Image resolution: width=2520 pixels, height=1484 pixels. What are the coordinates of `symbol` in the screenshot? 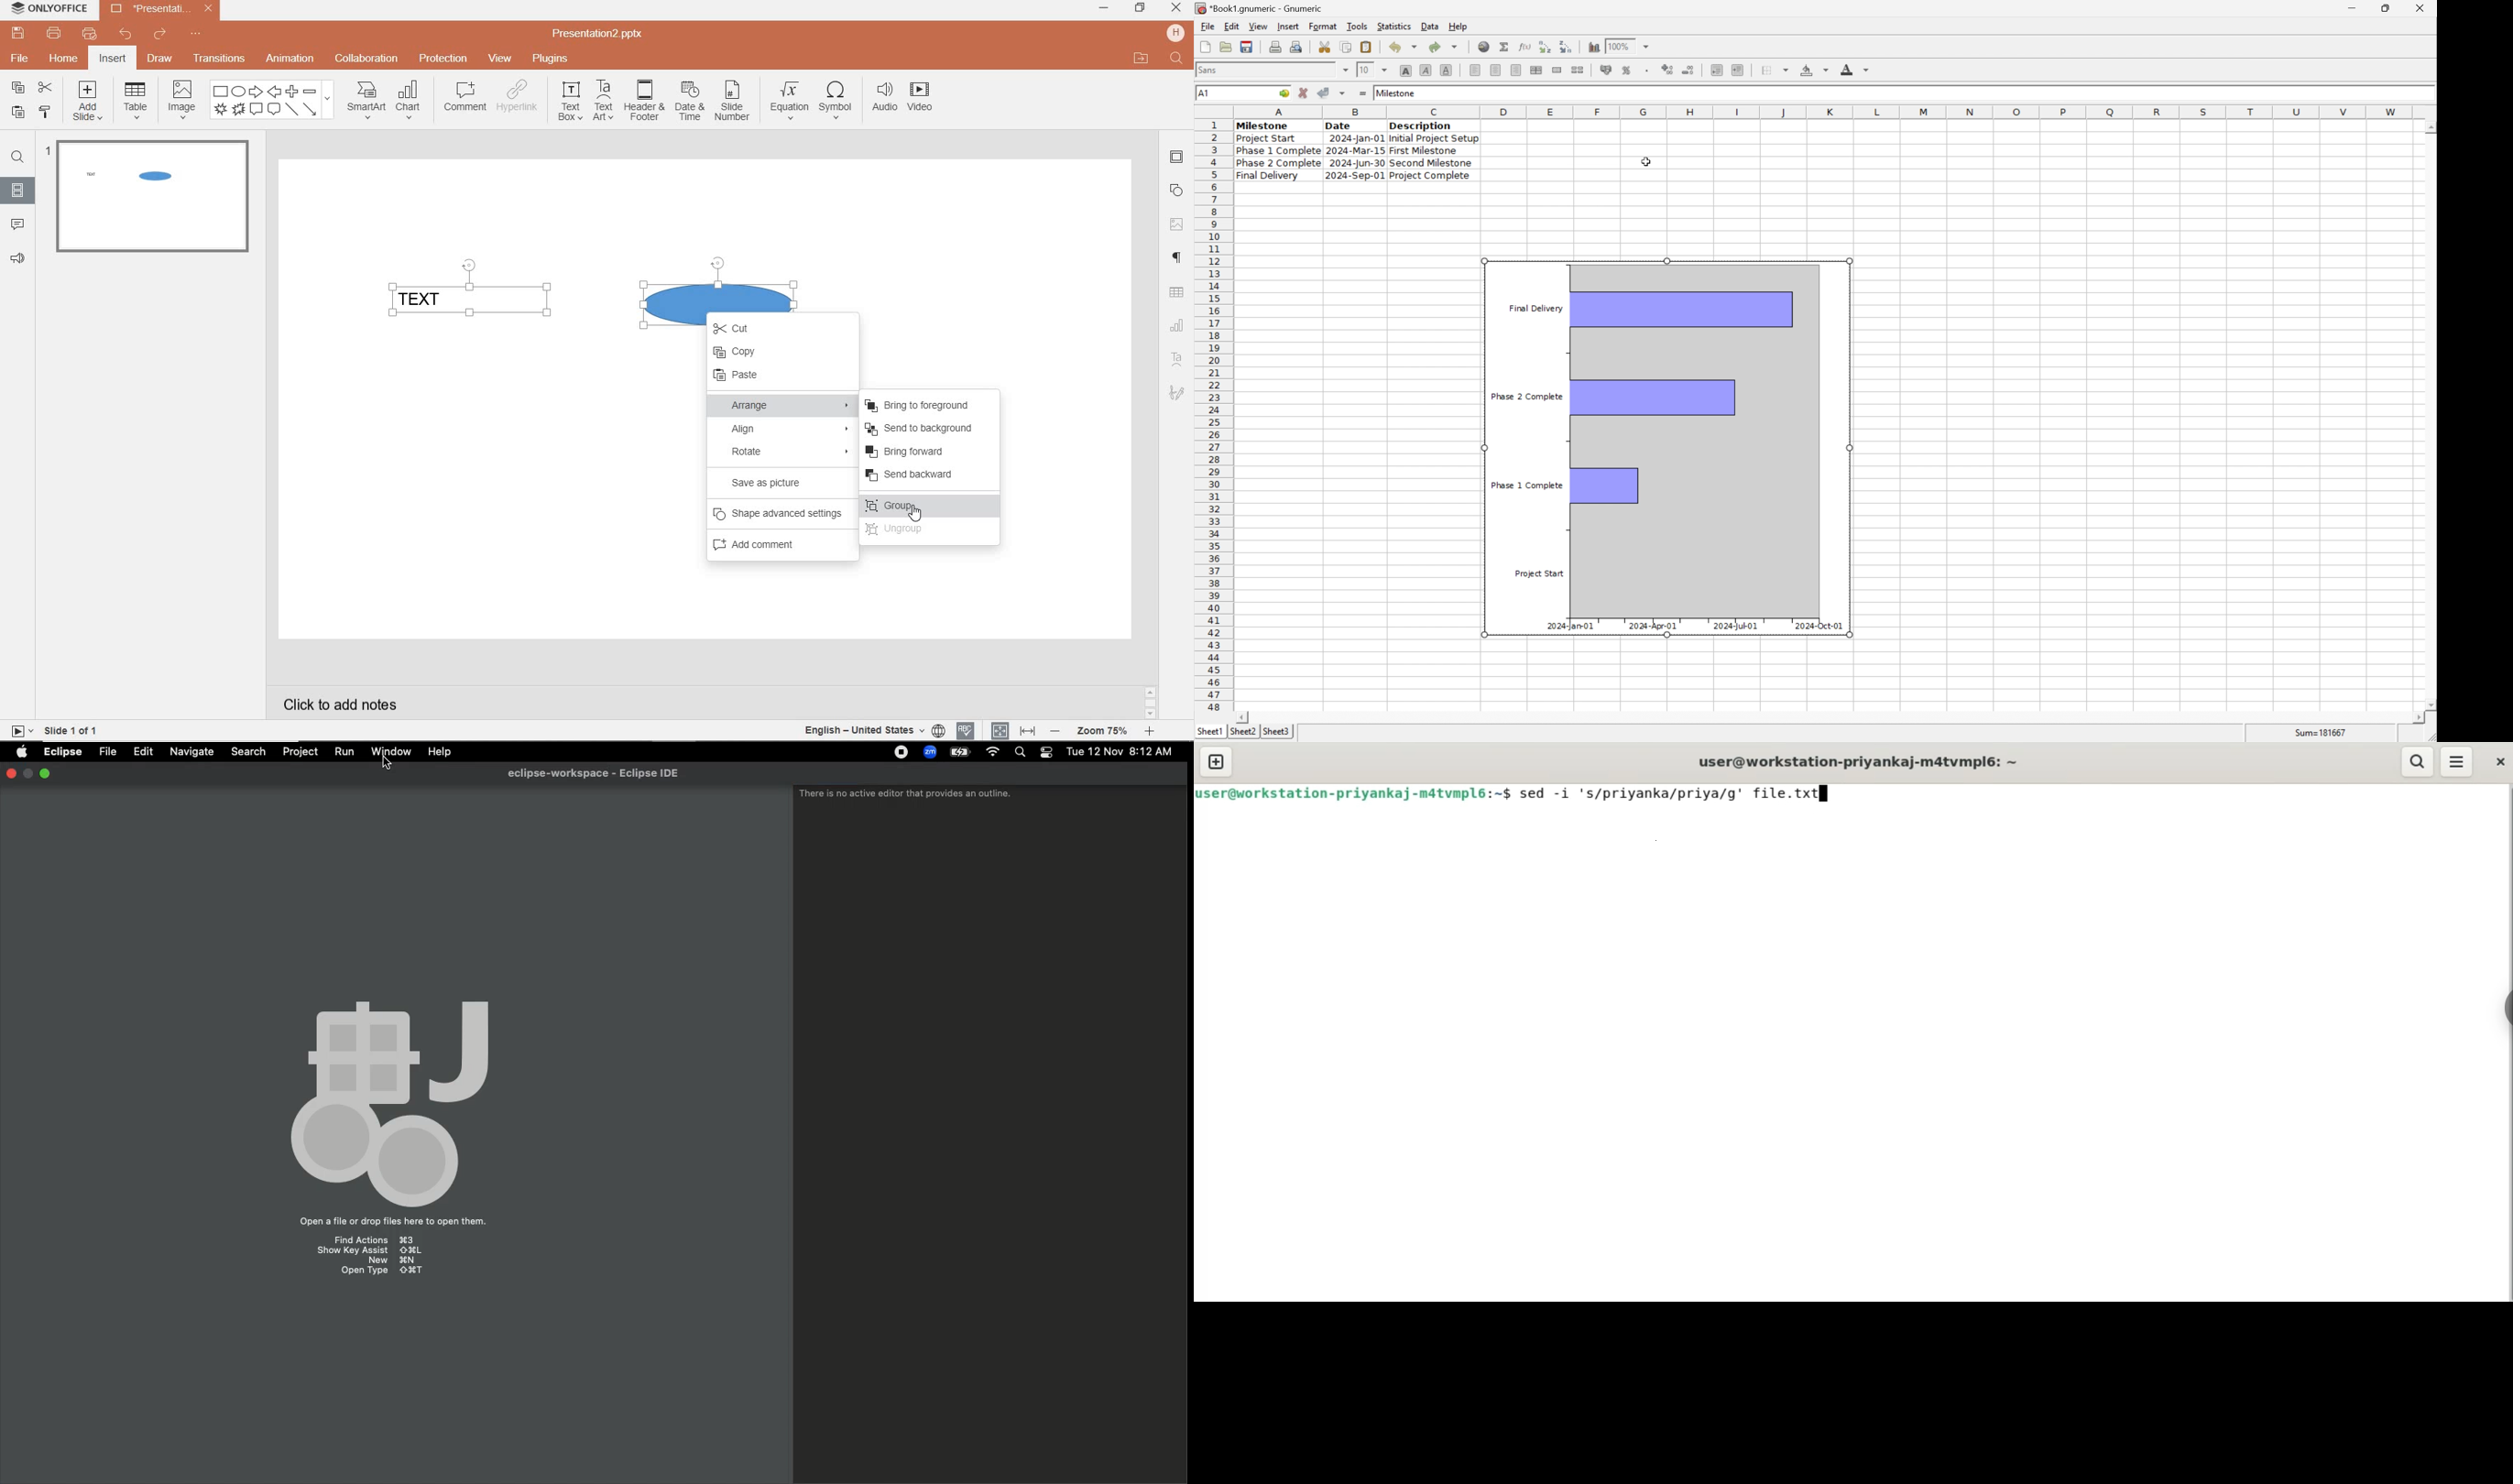 It's located at (834, 103).